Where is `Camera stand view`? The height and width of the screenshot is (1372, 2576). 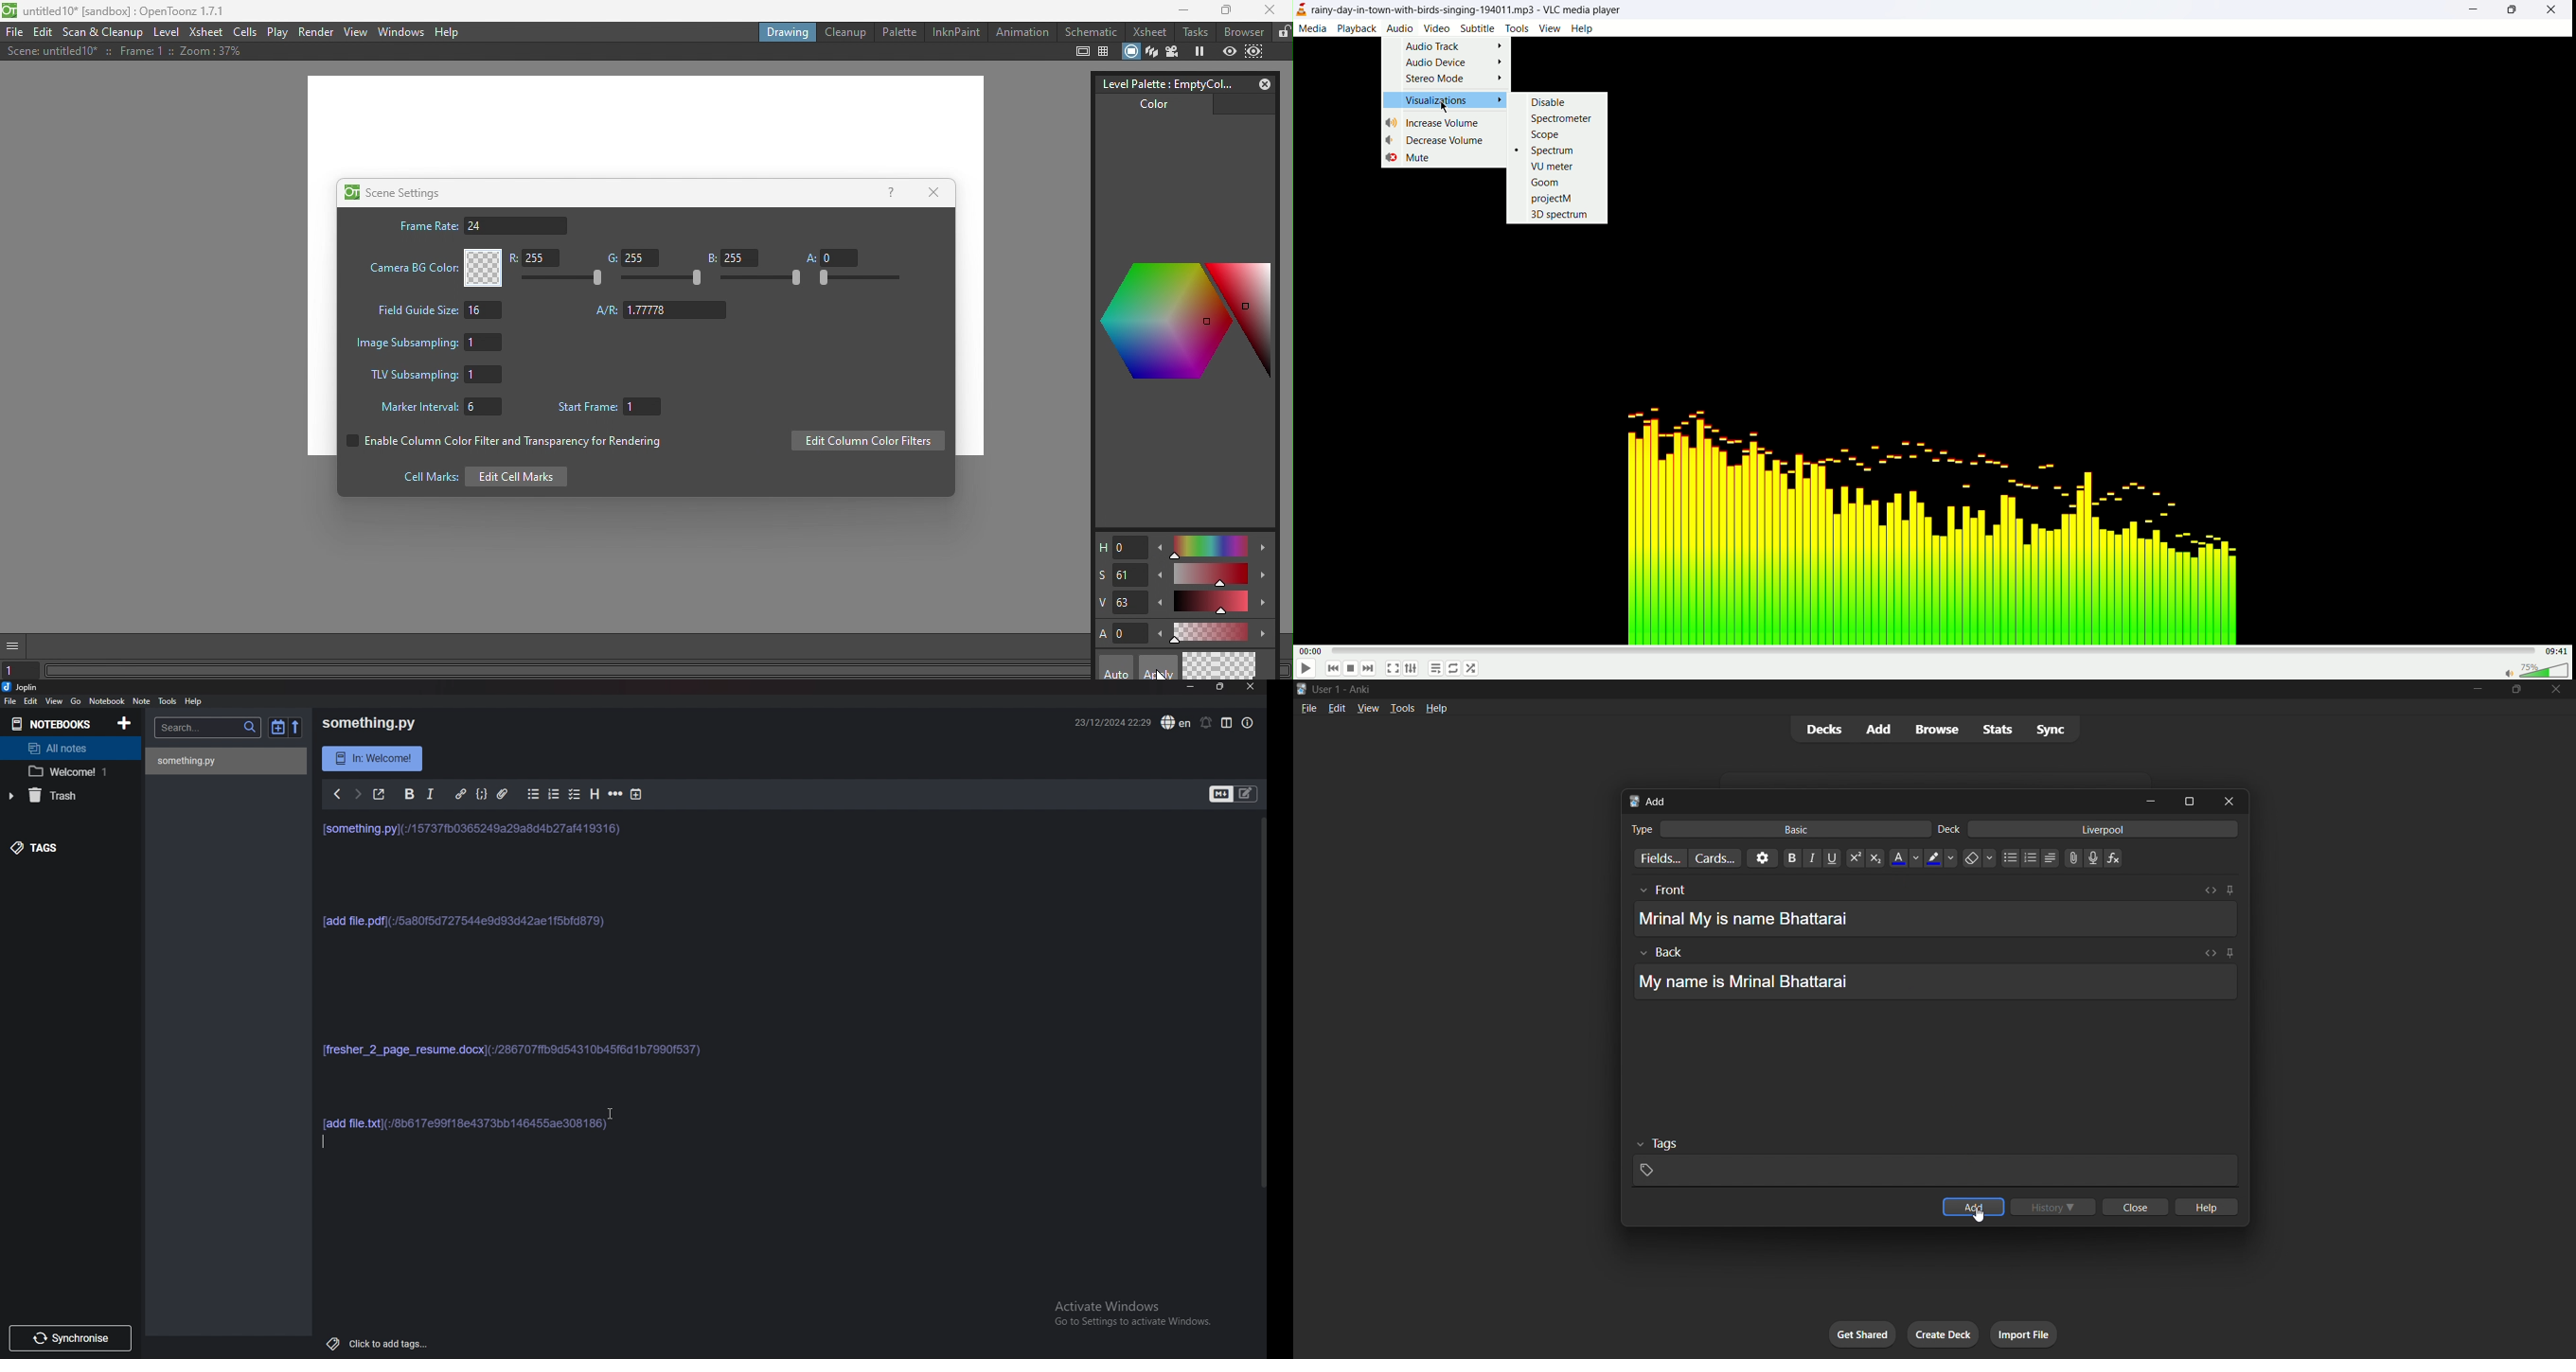
Camera stand view is located at coordinates (1129, 50).